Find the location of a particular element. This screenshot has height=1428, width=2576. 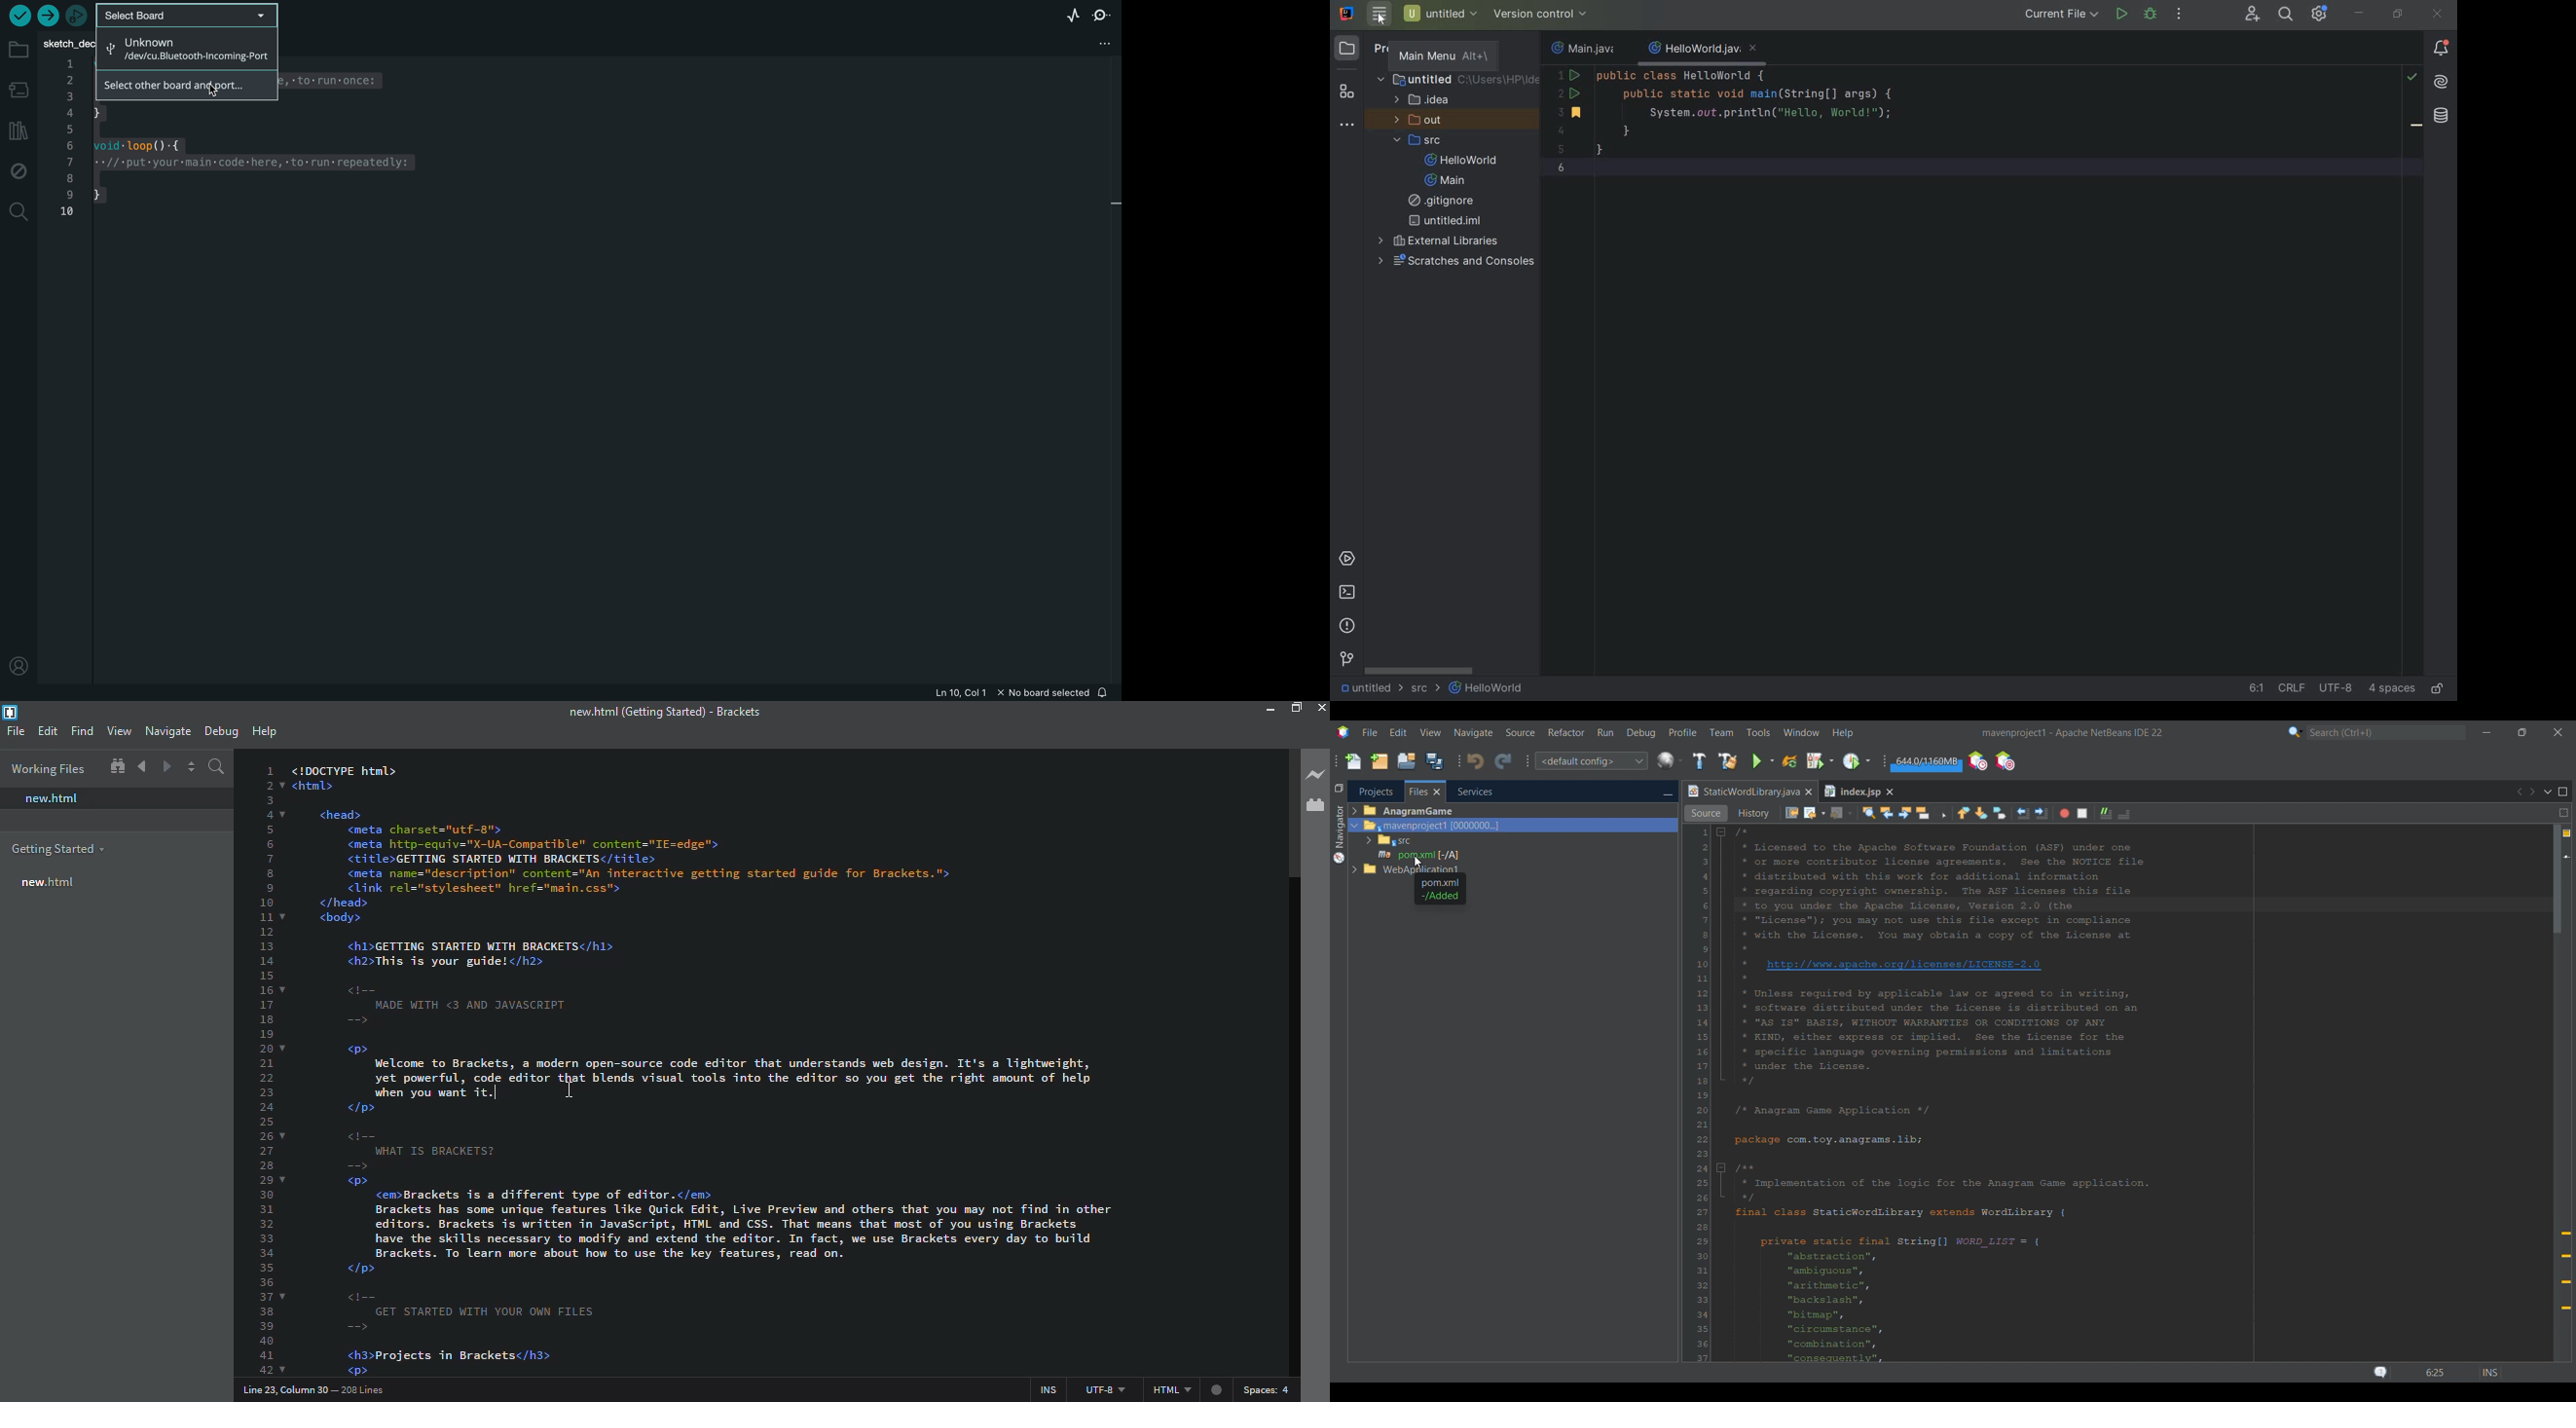

Minimize is located at coordinates (2486, 733).